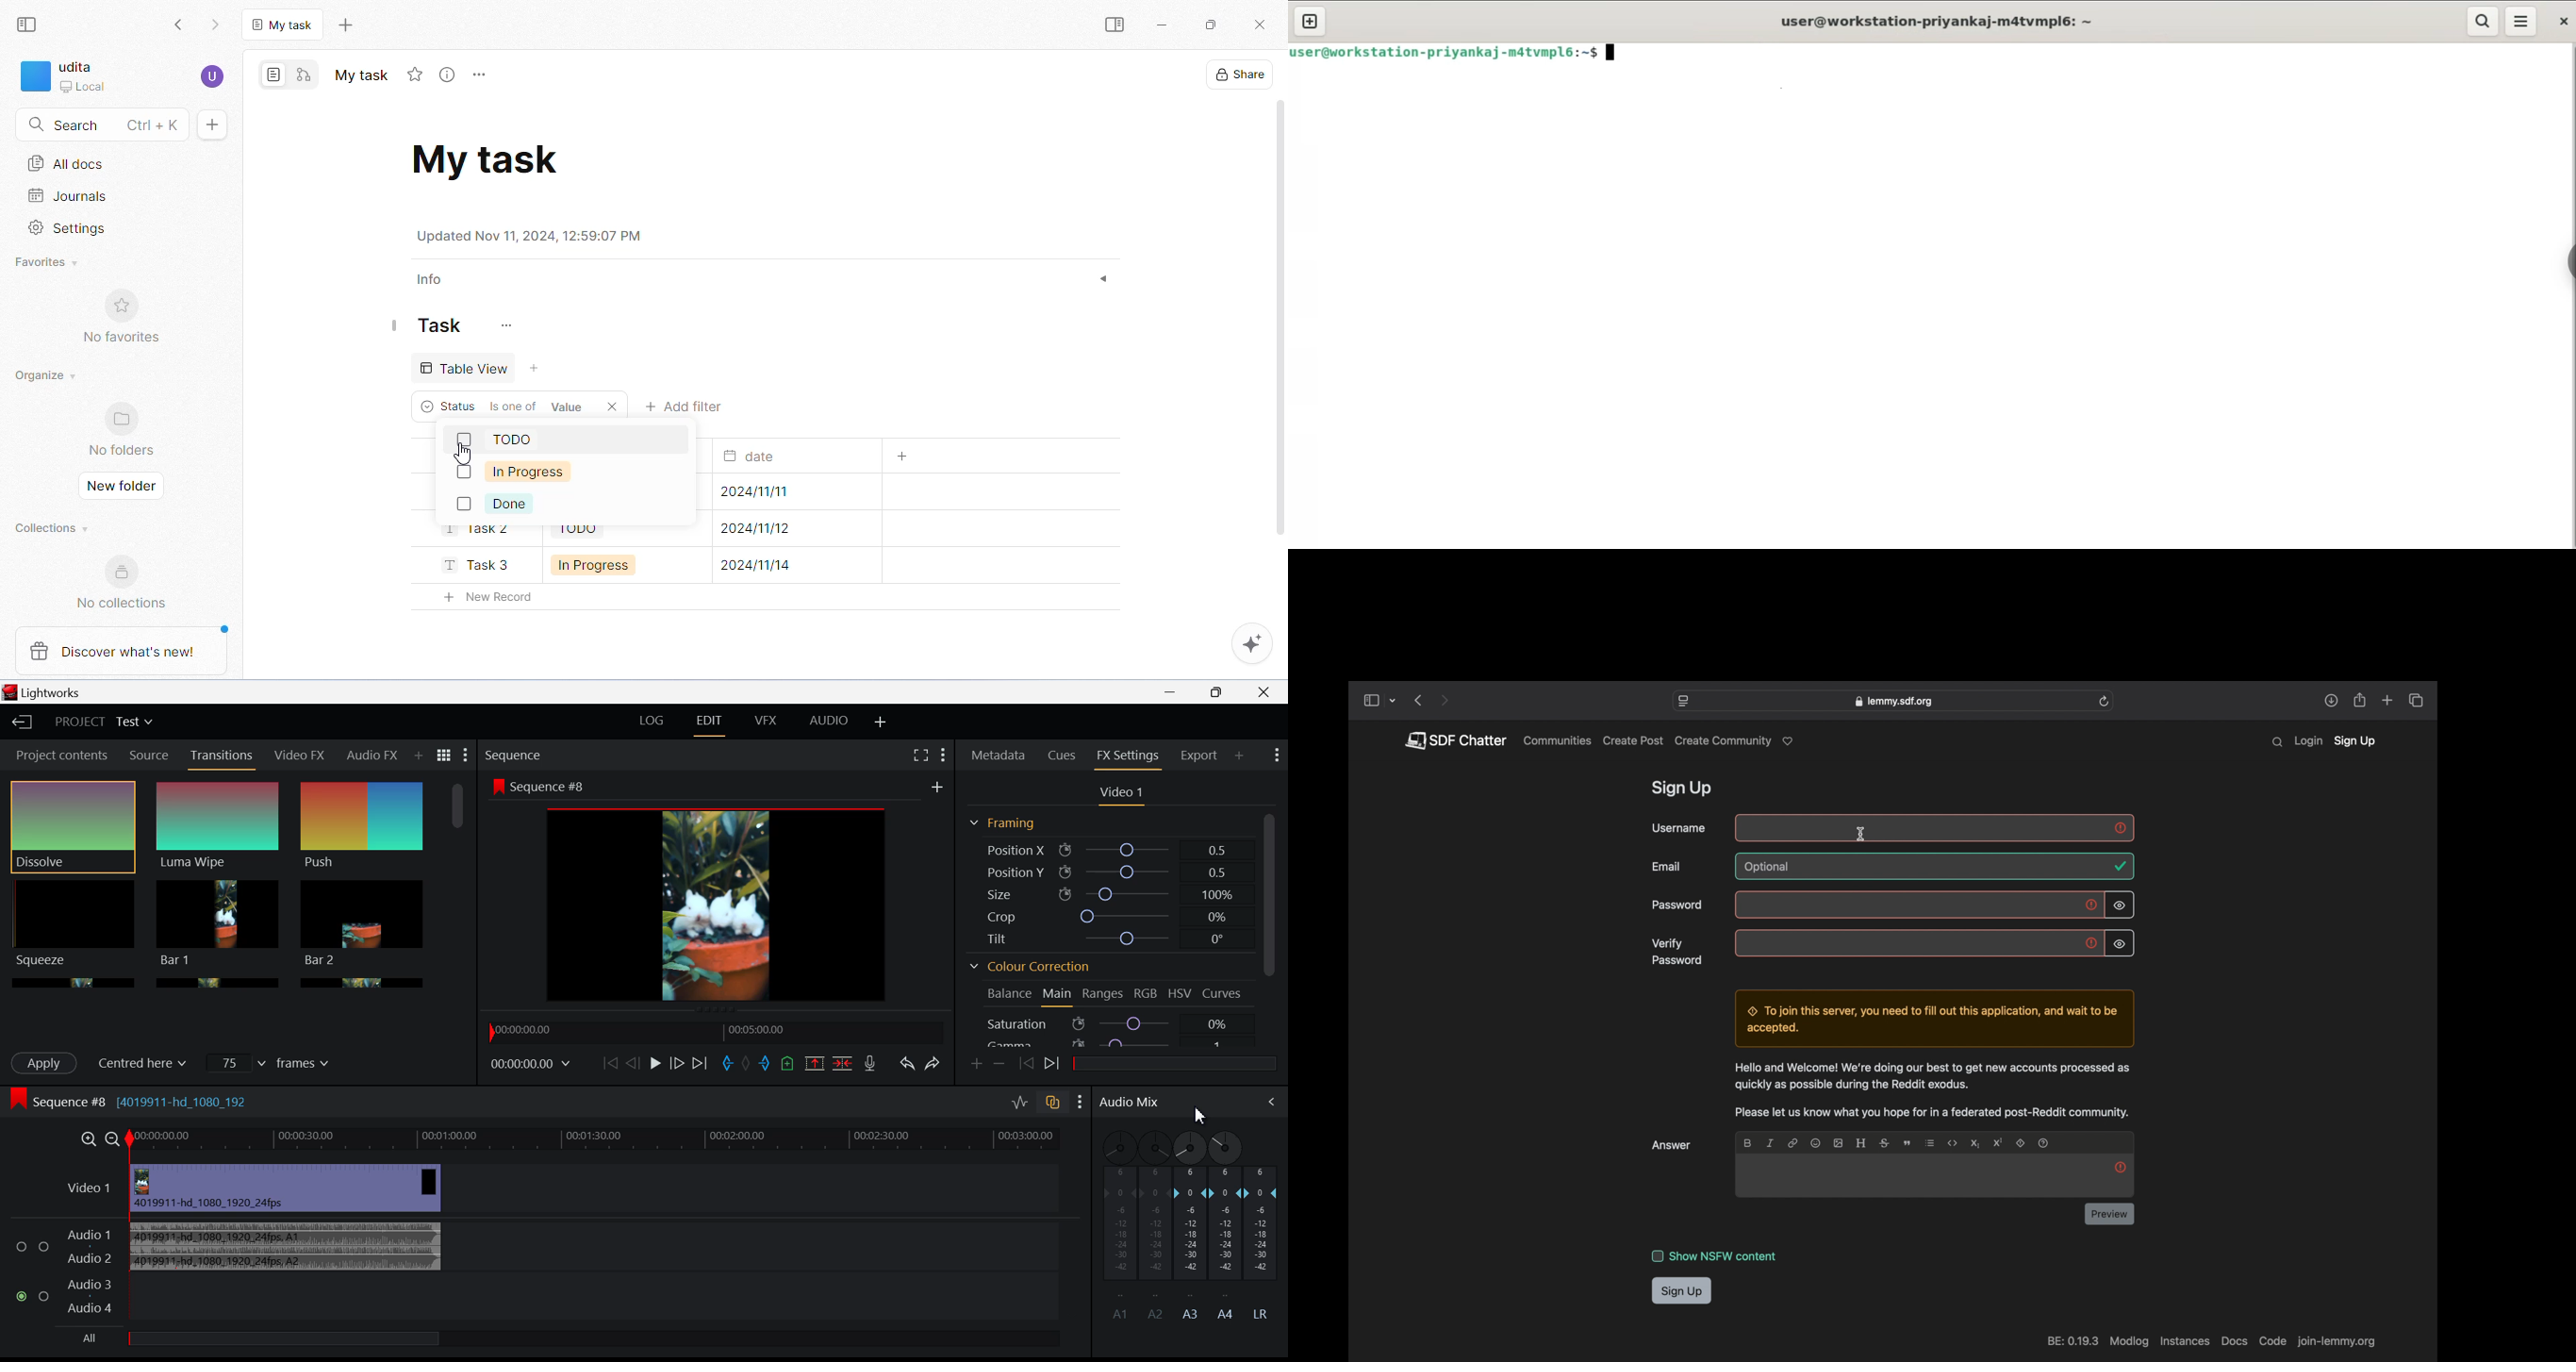  Describe the element at coordinates (1862, 834) in the screenshot. I see `i beam cursor` at that location.